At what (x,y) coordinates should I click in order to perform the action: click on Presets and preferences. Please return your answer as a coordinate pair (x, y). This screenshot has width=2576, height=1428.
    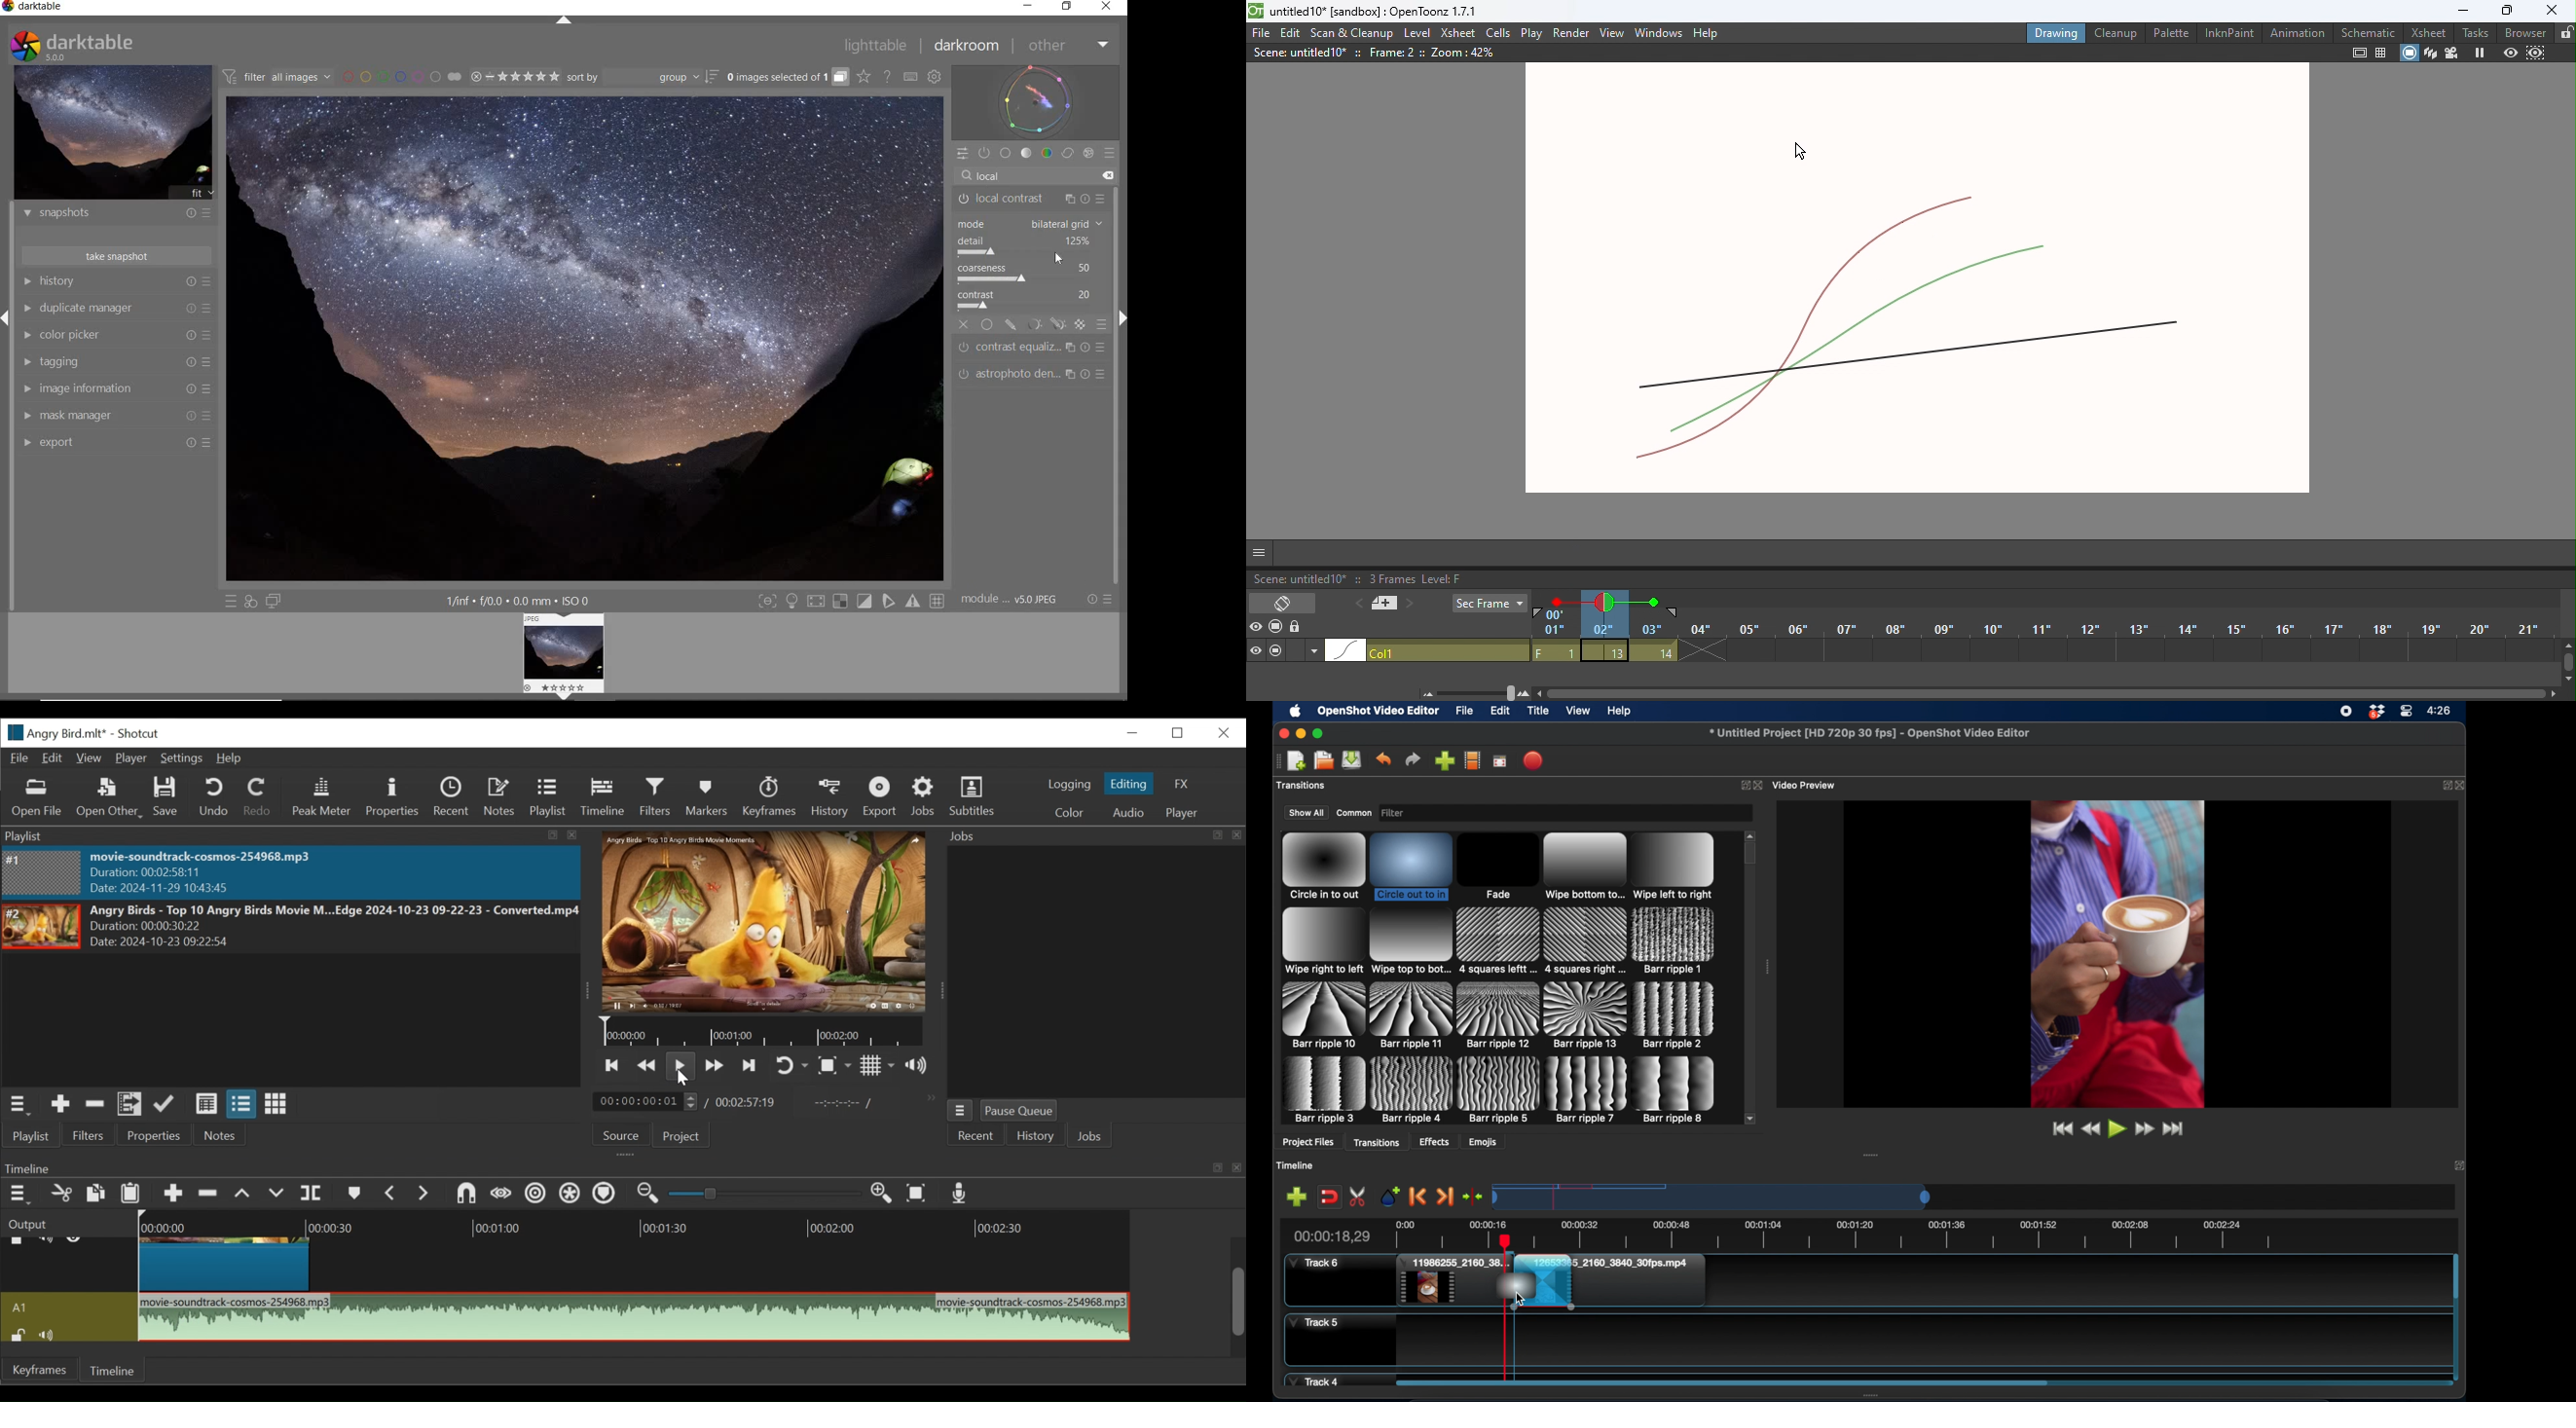
    Looking at the image, I should click on (209, 415).